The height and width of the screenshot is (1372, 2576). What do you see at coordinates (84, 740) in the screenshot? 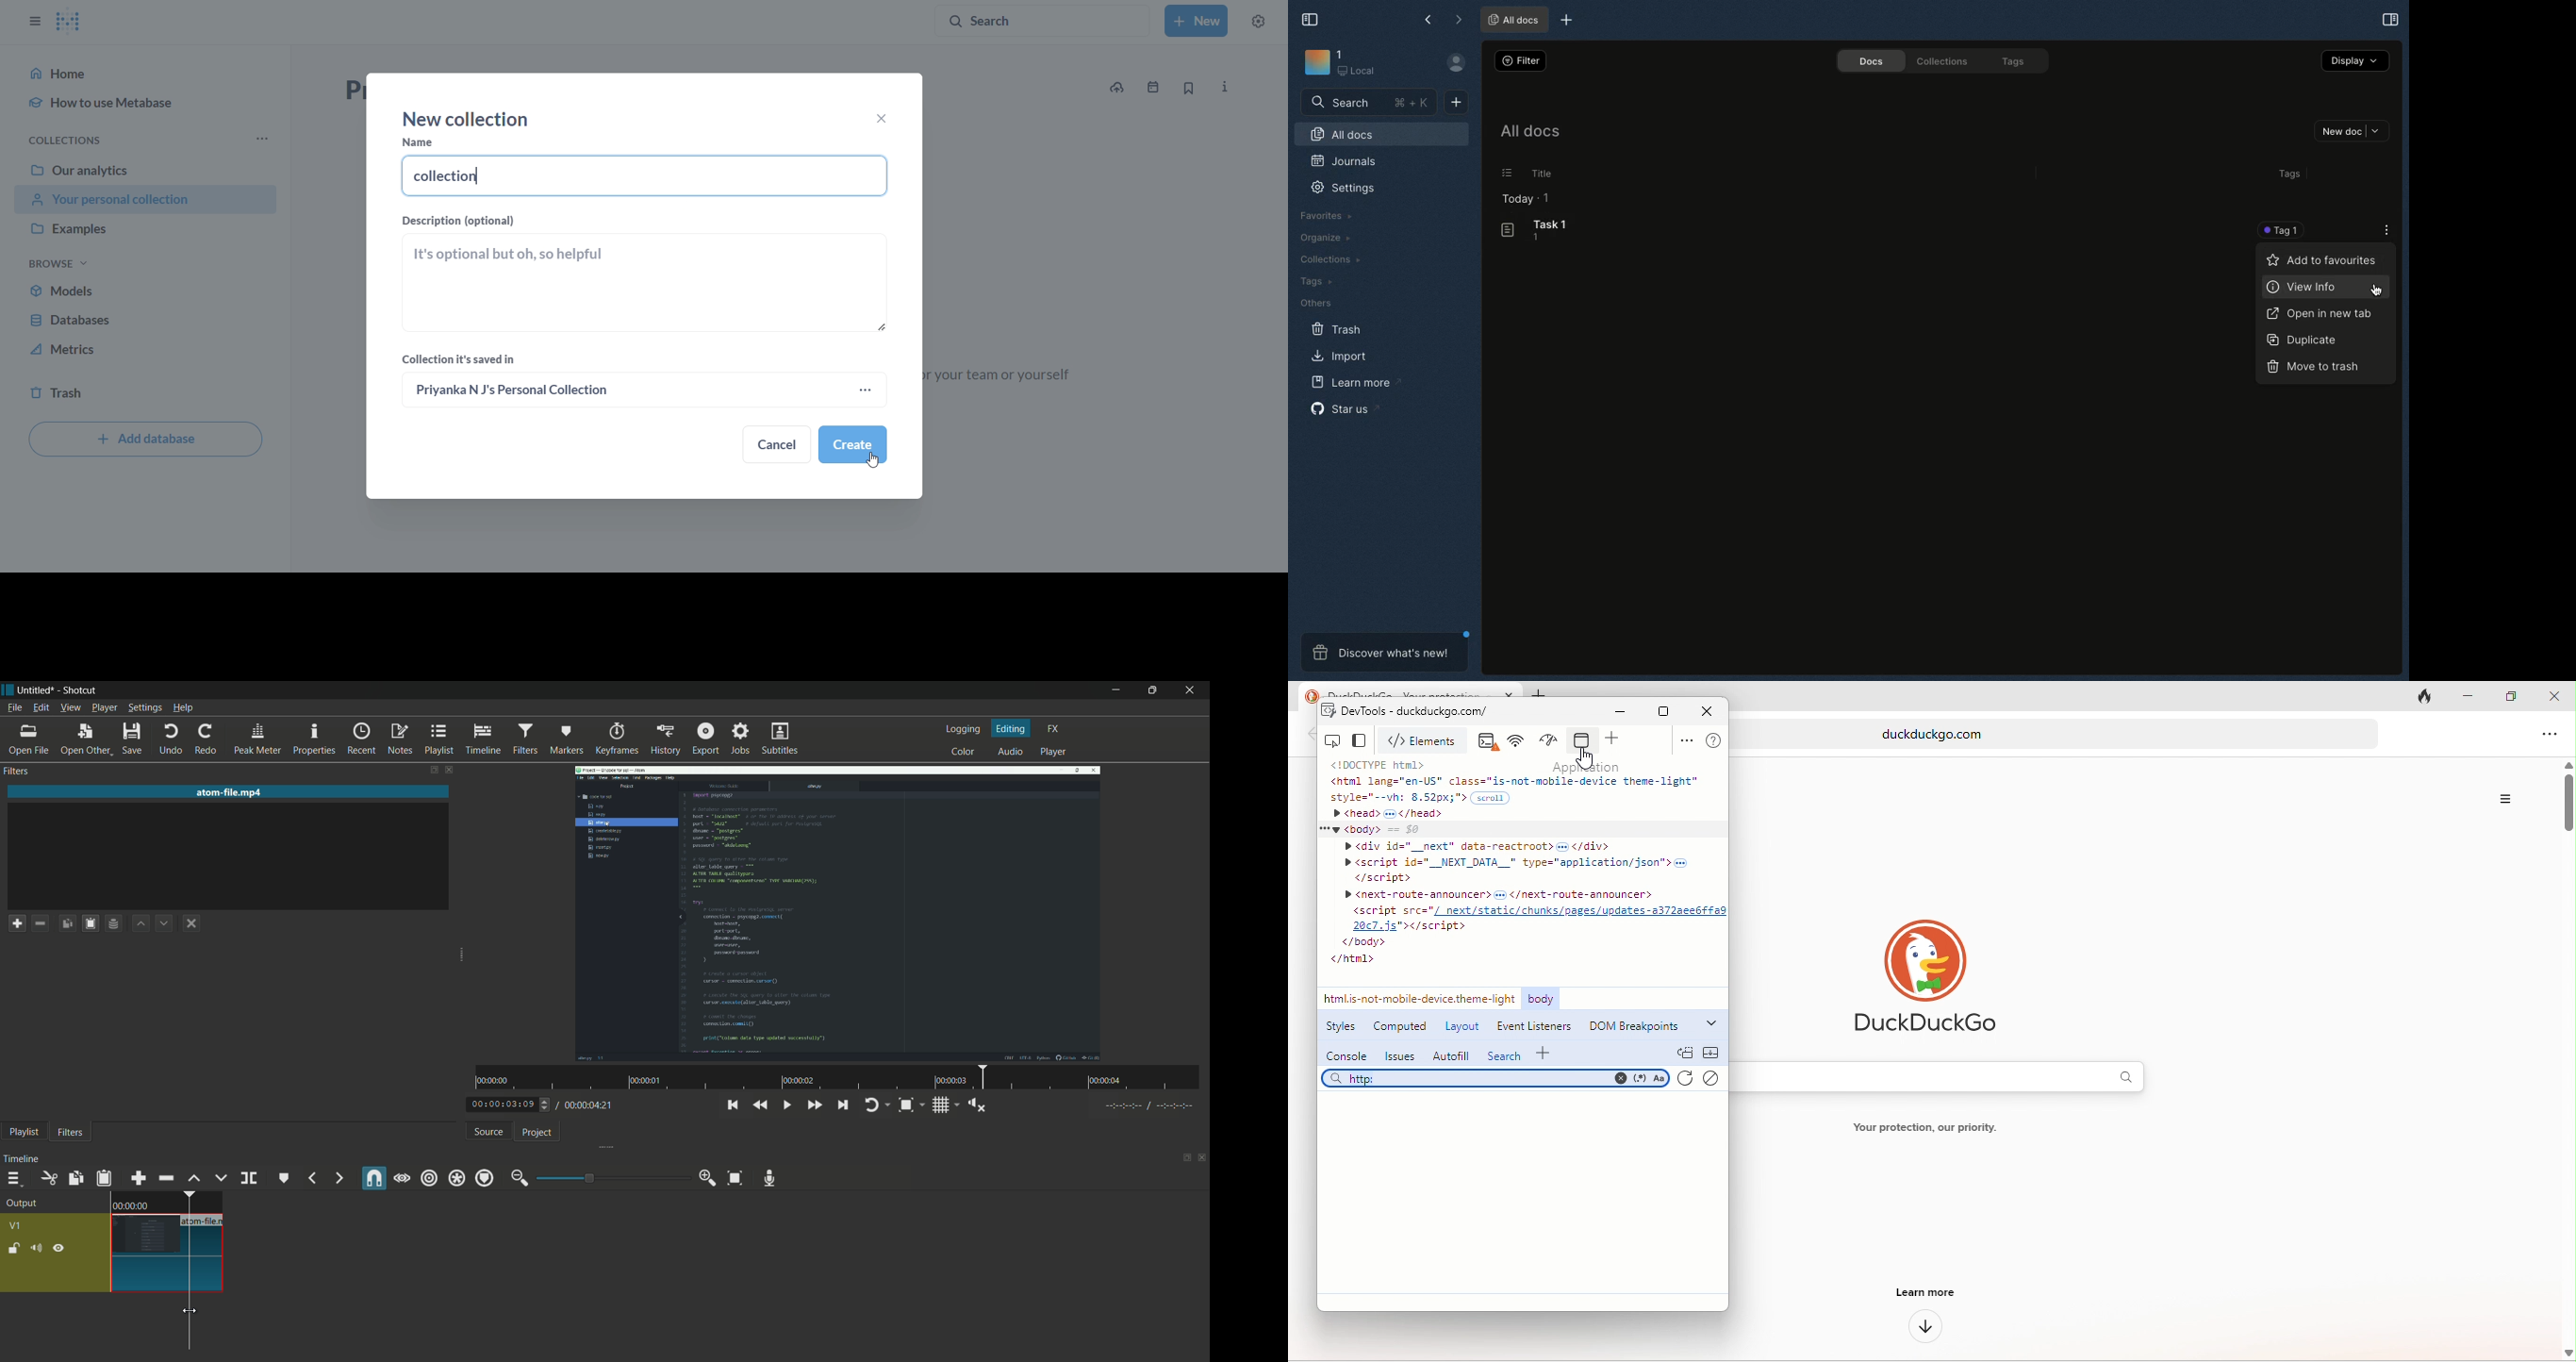
I see `open other` at bounding box center [84, 740].